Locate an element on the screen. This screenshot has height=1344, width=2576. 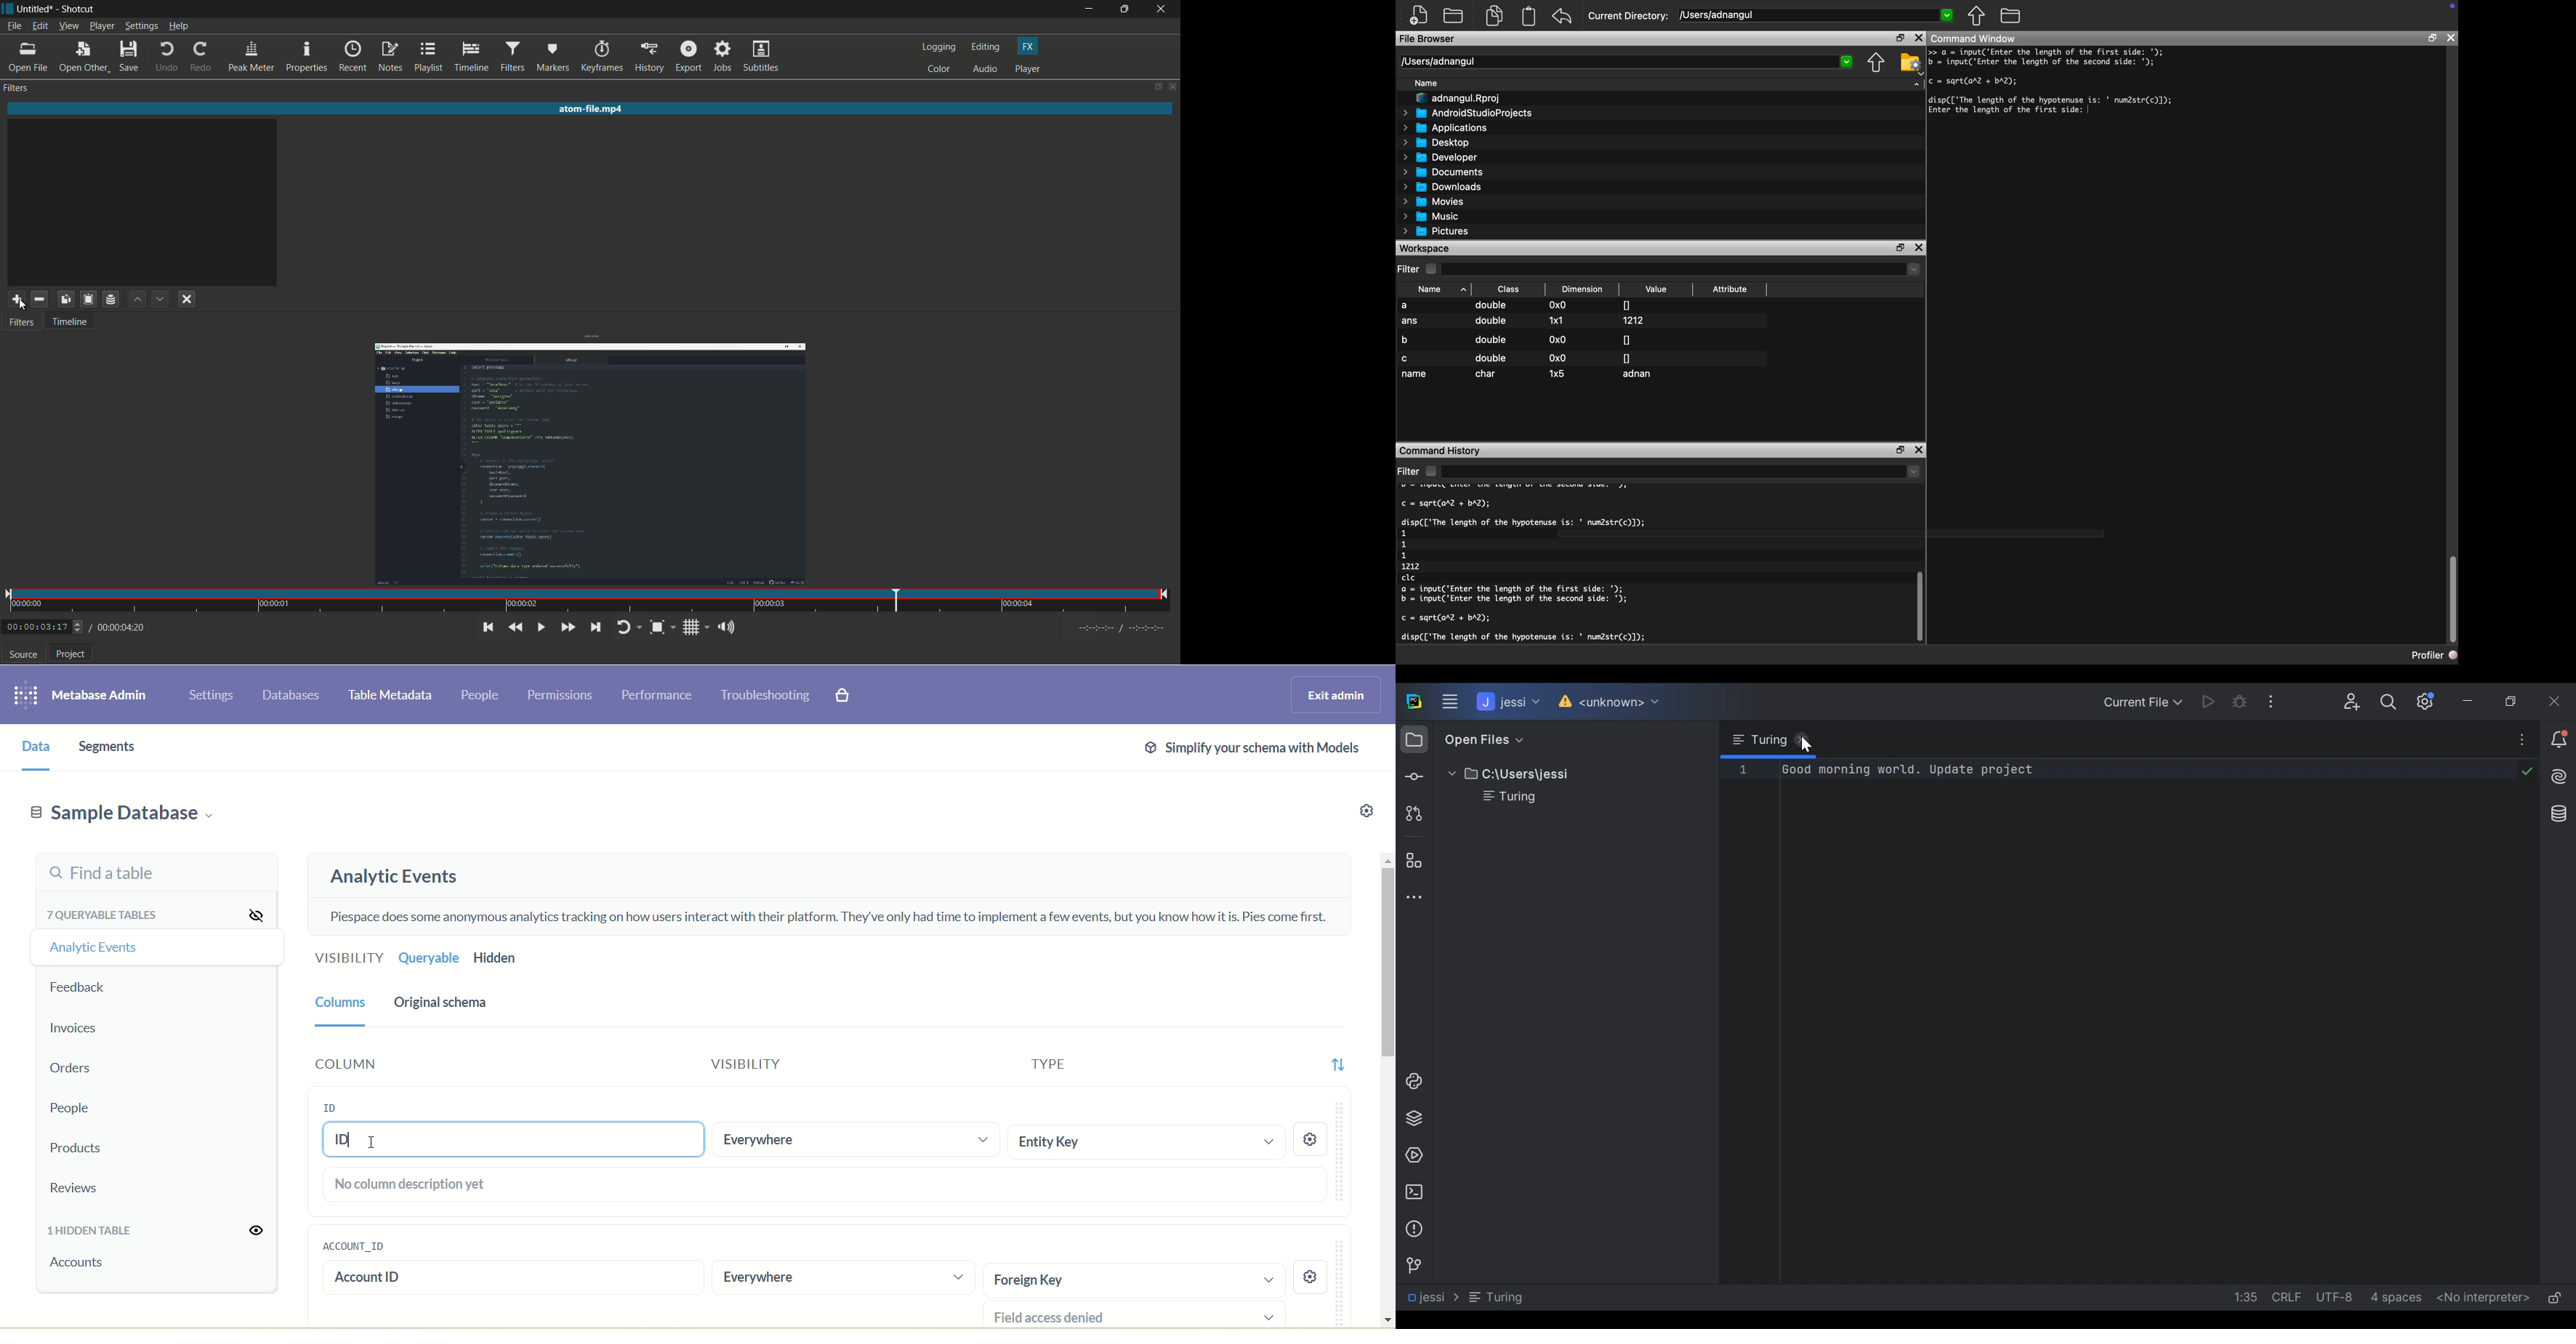
name is located at coordinates (1415, 375).